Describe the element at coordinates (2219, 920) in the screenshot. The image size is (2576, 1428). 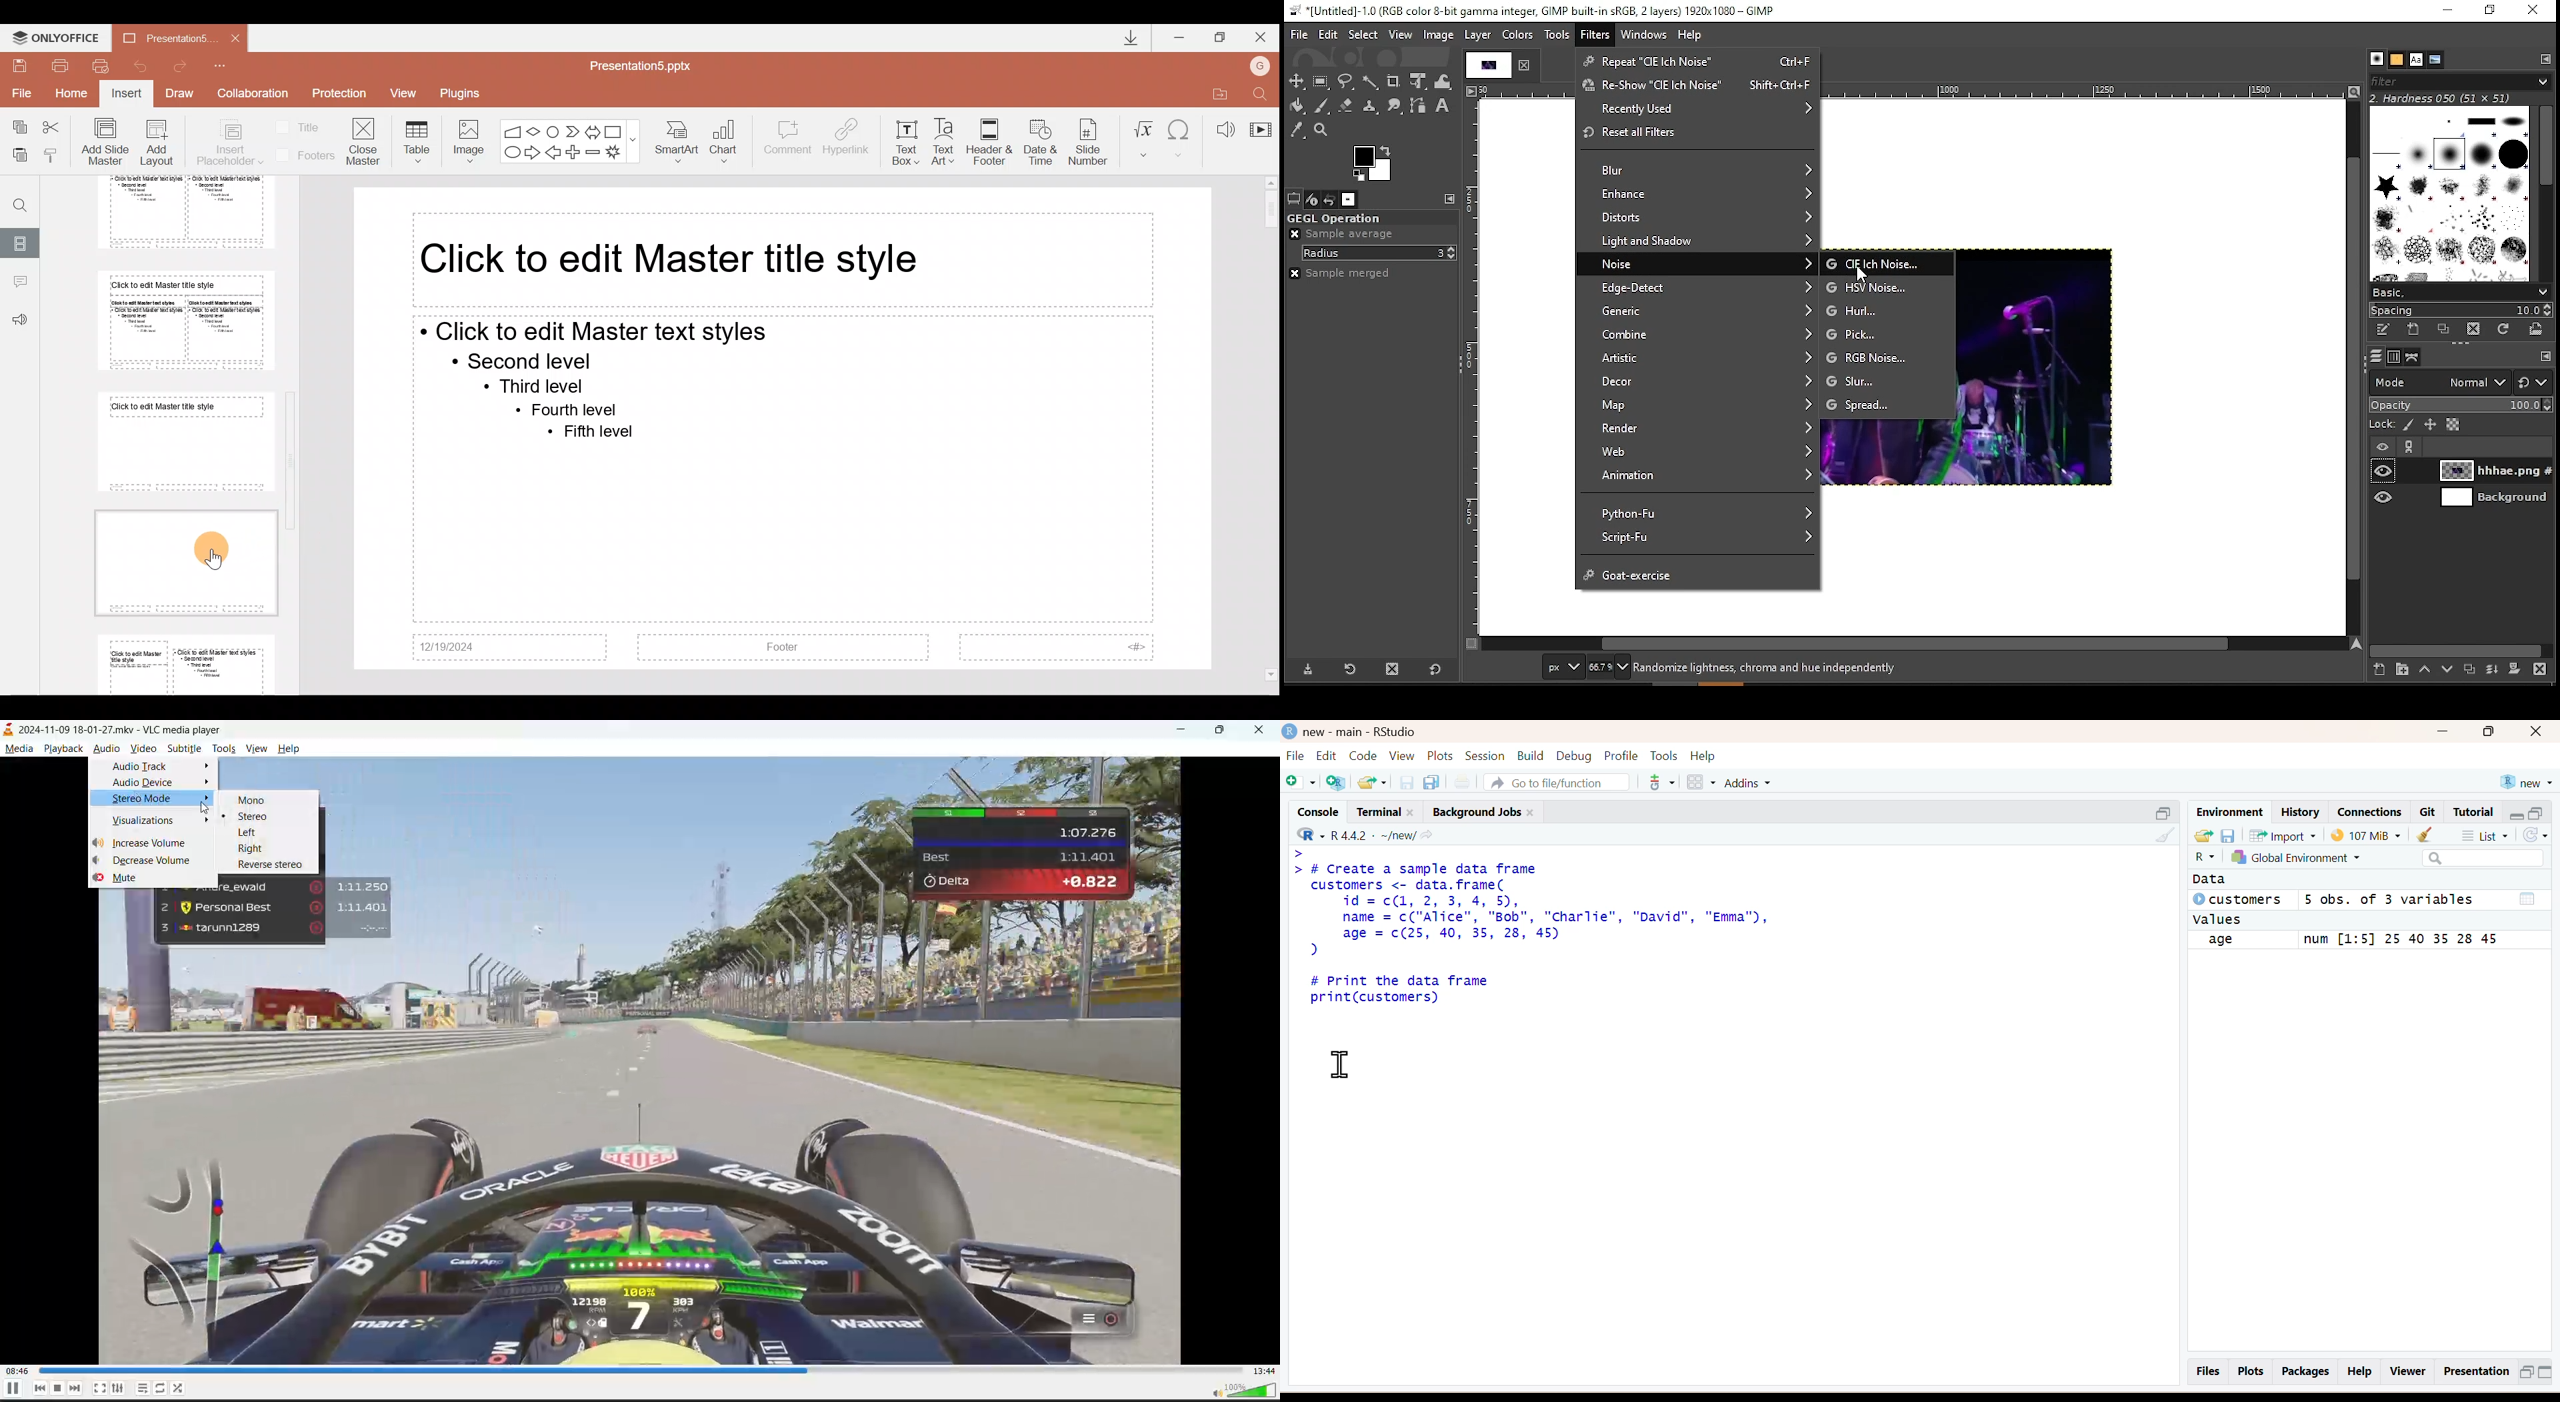
I see `values` at that location.